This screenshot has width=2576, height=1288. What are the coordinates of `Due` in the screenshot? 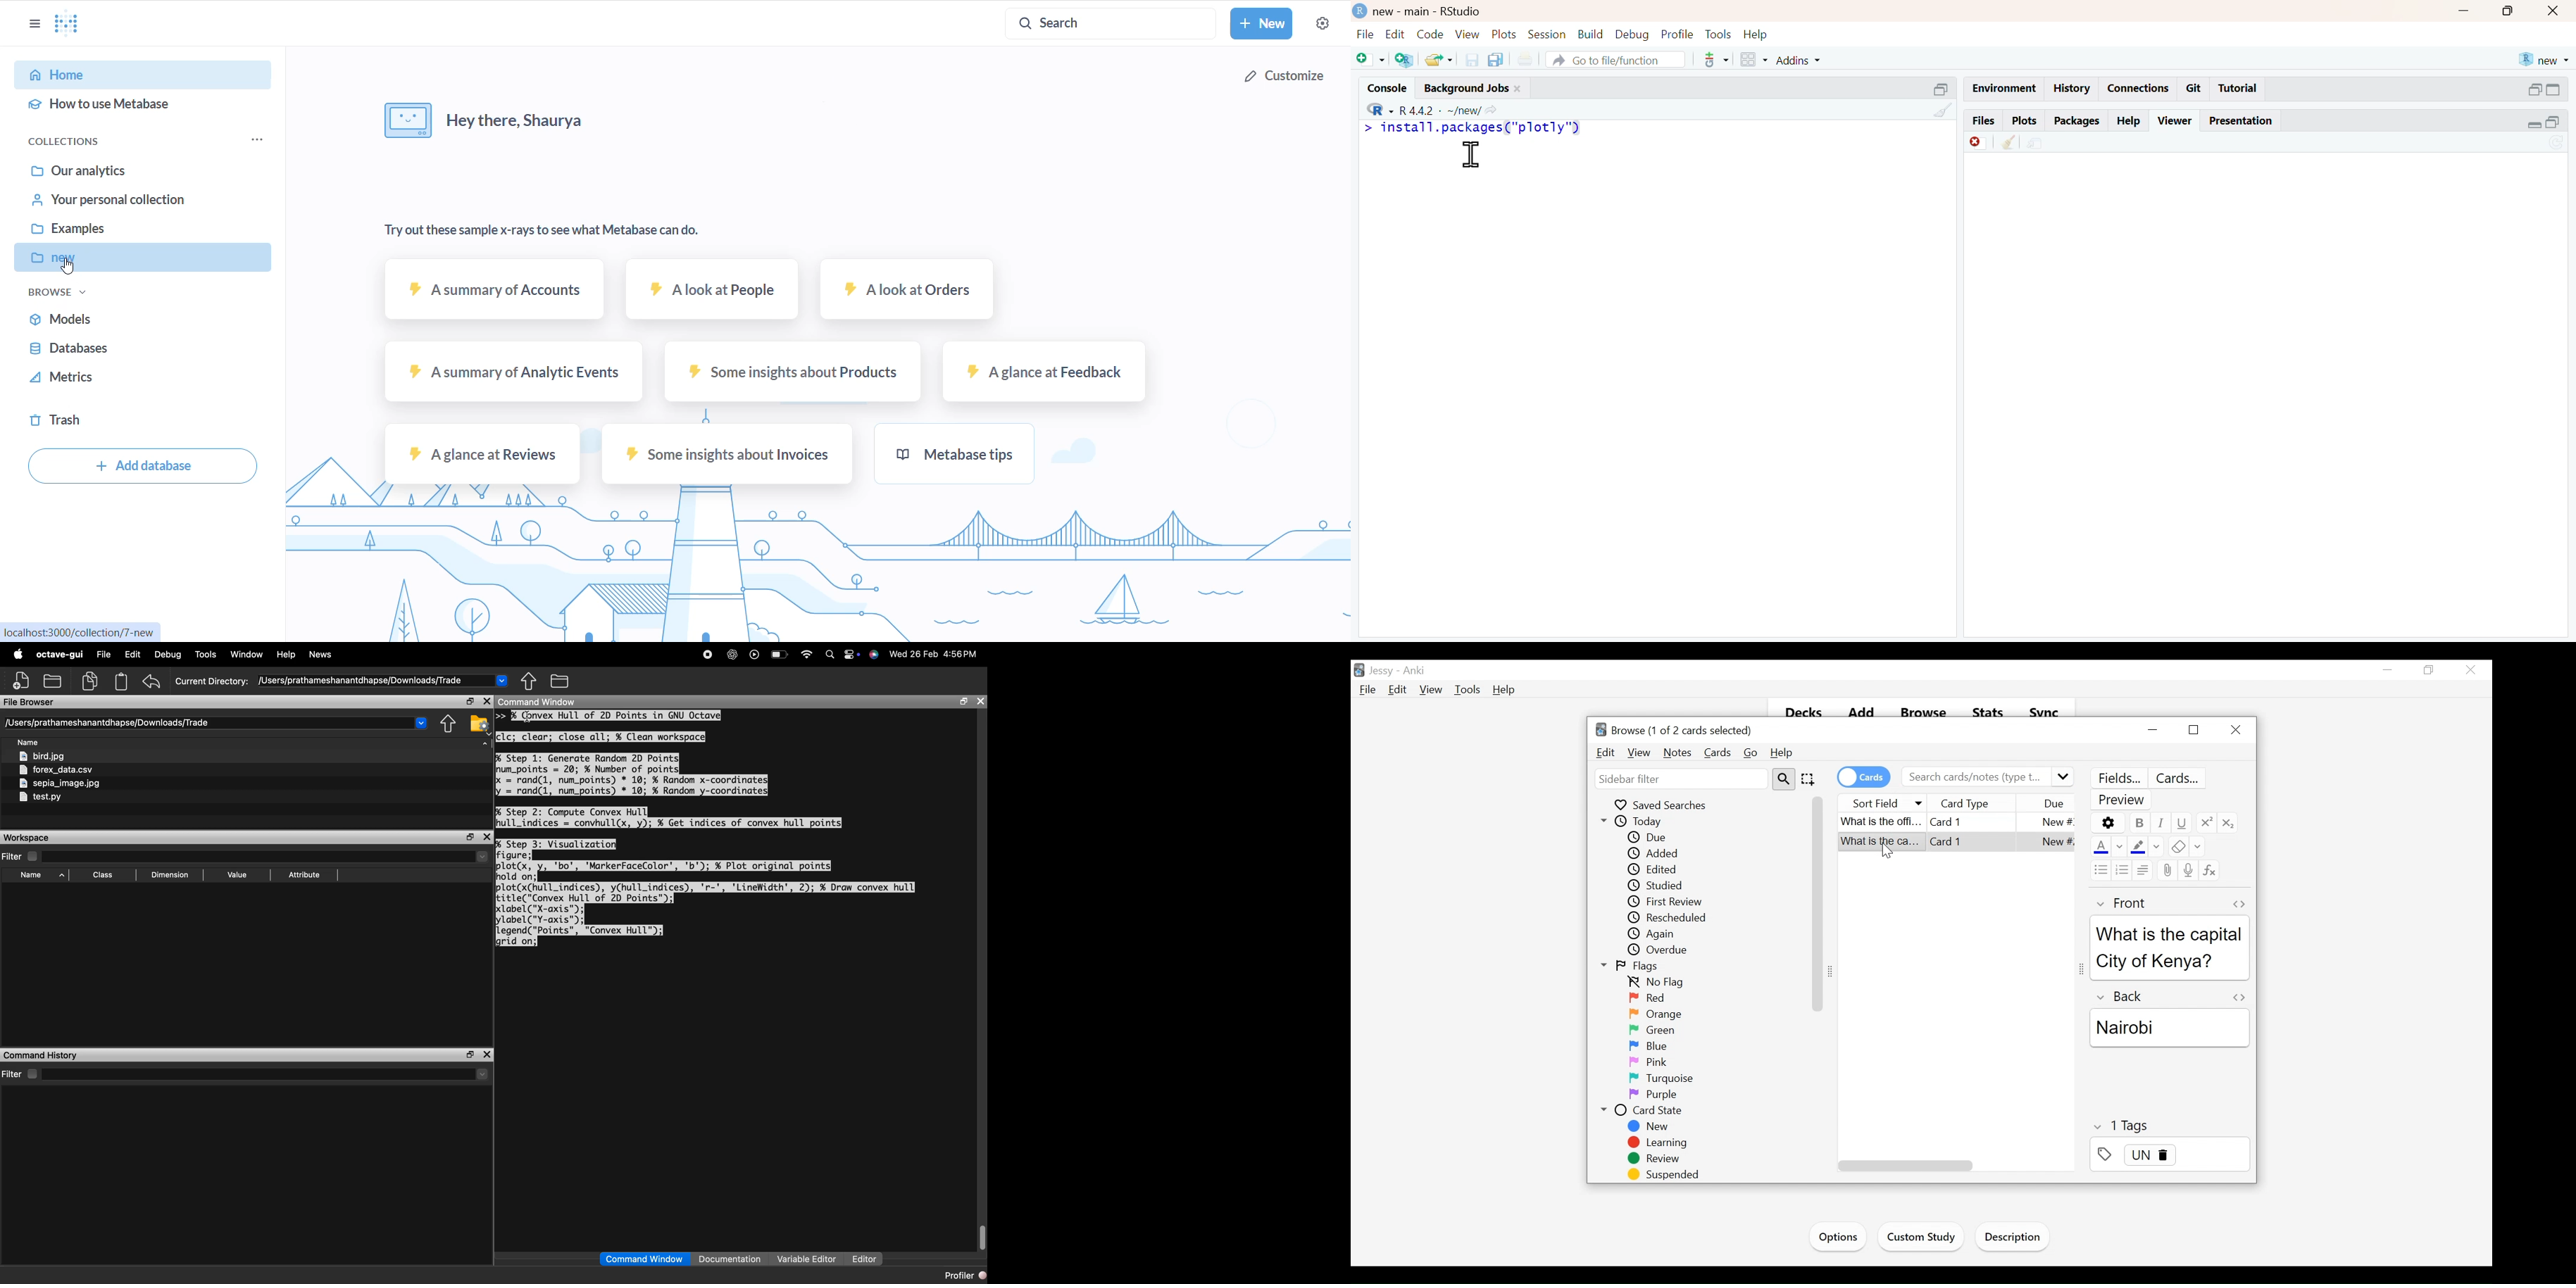 It's located at (1649, 838).